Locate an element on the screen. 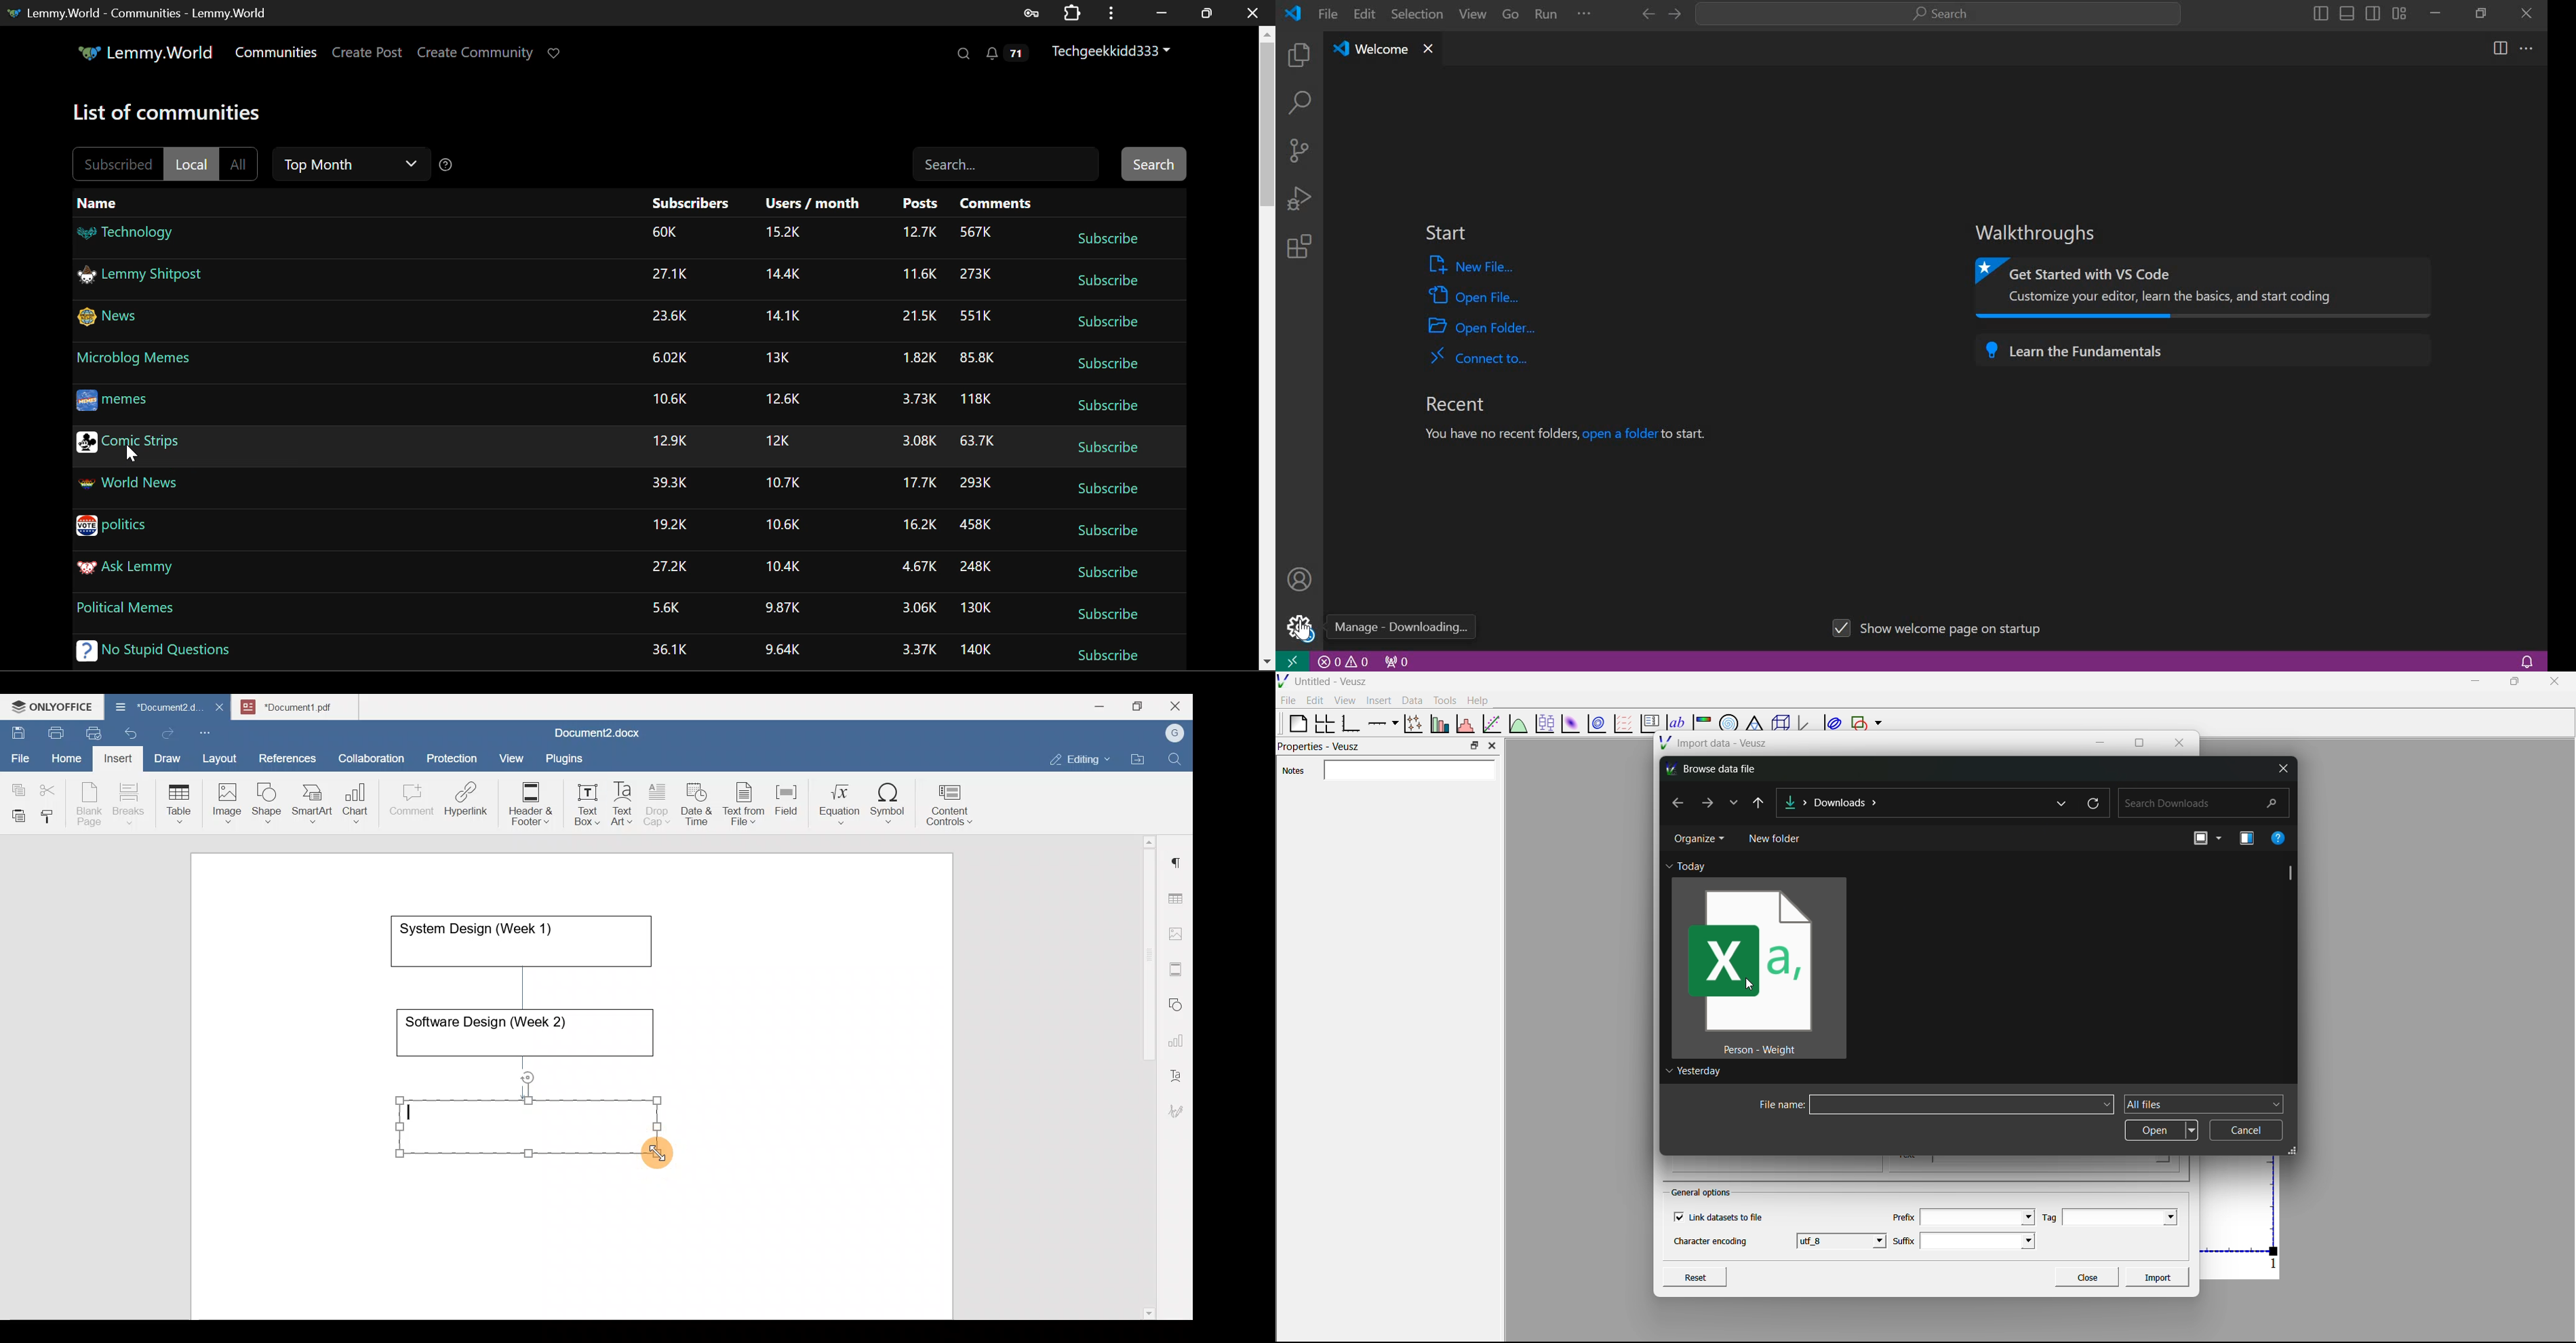  Prefix is located at coordinates (1903, 1214).